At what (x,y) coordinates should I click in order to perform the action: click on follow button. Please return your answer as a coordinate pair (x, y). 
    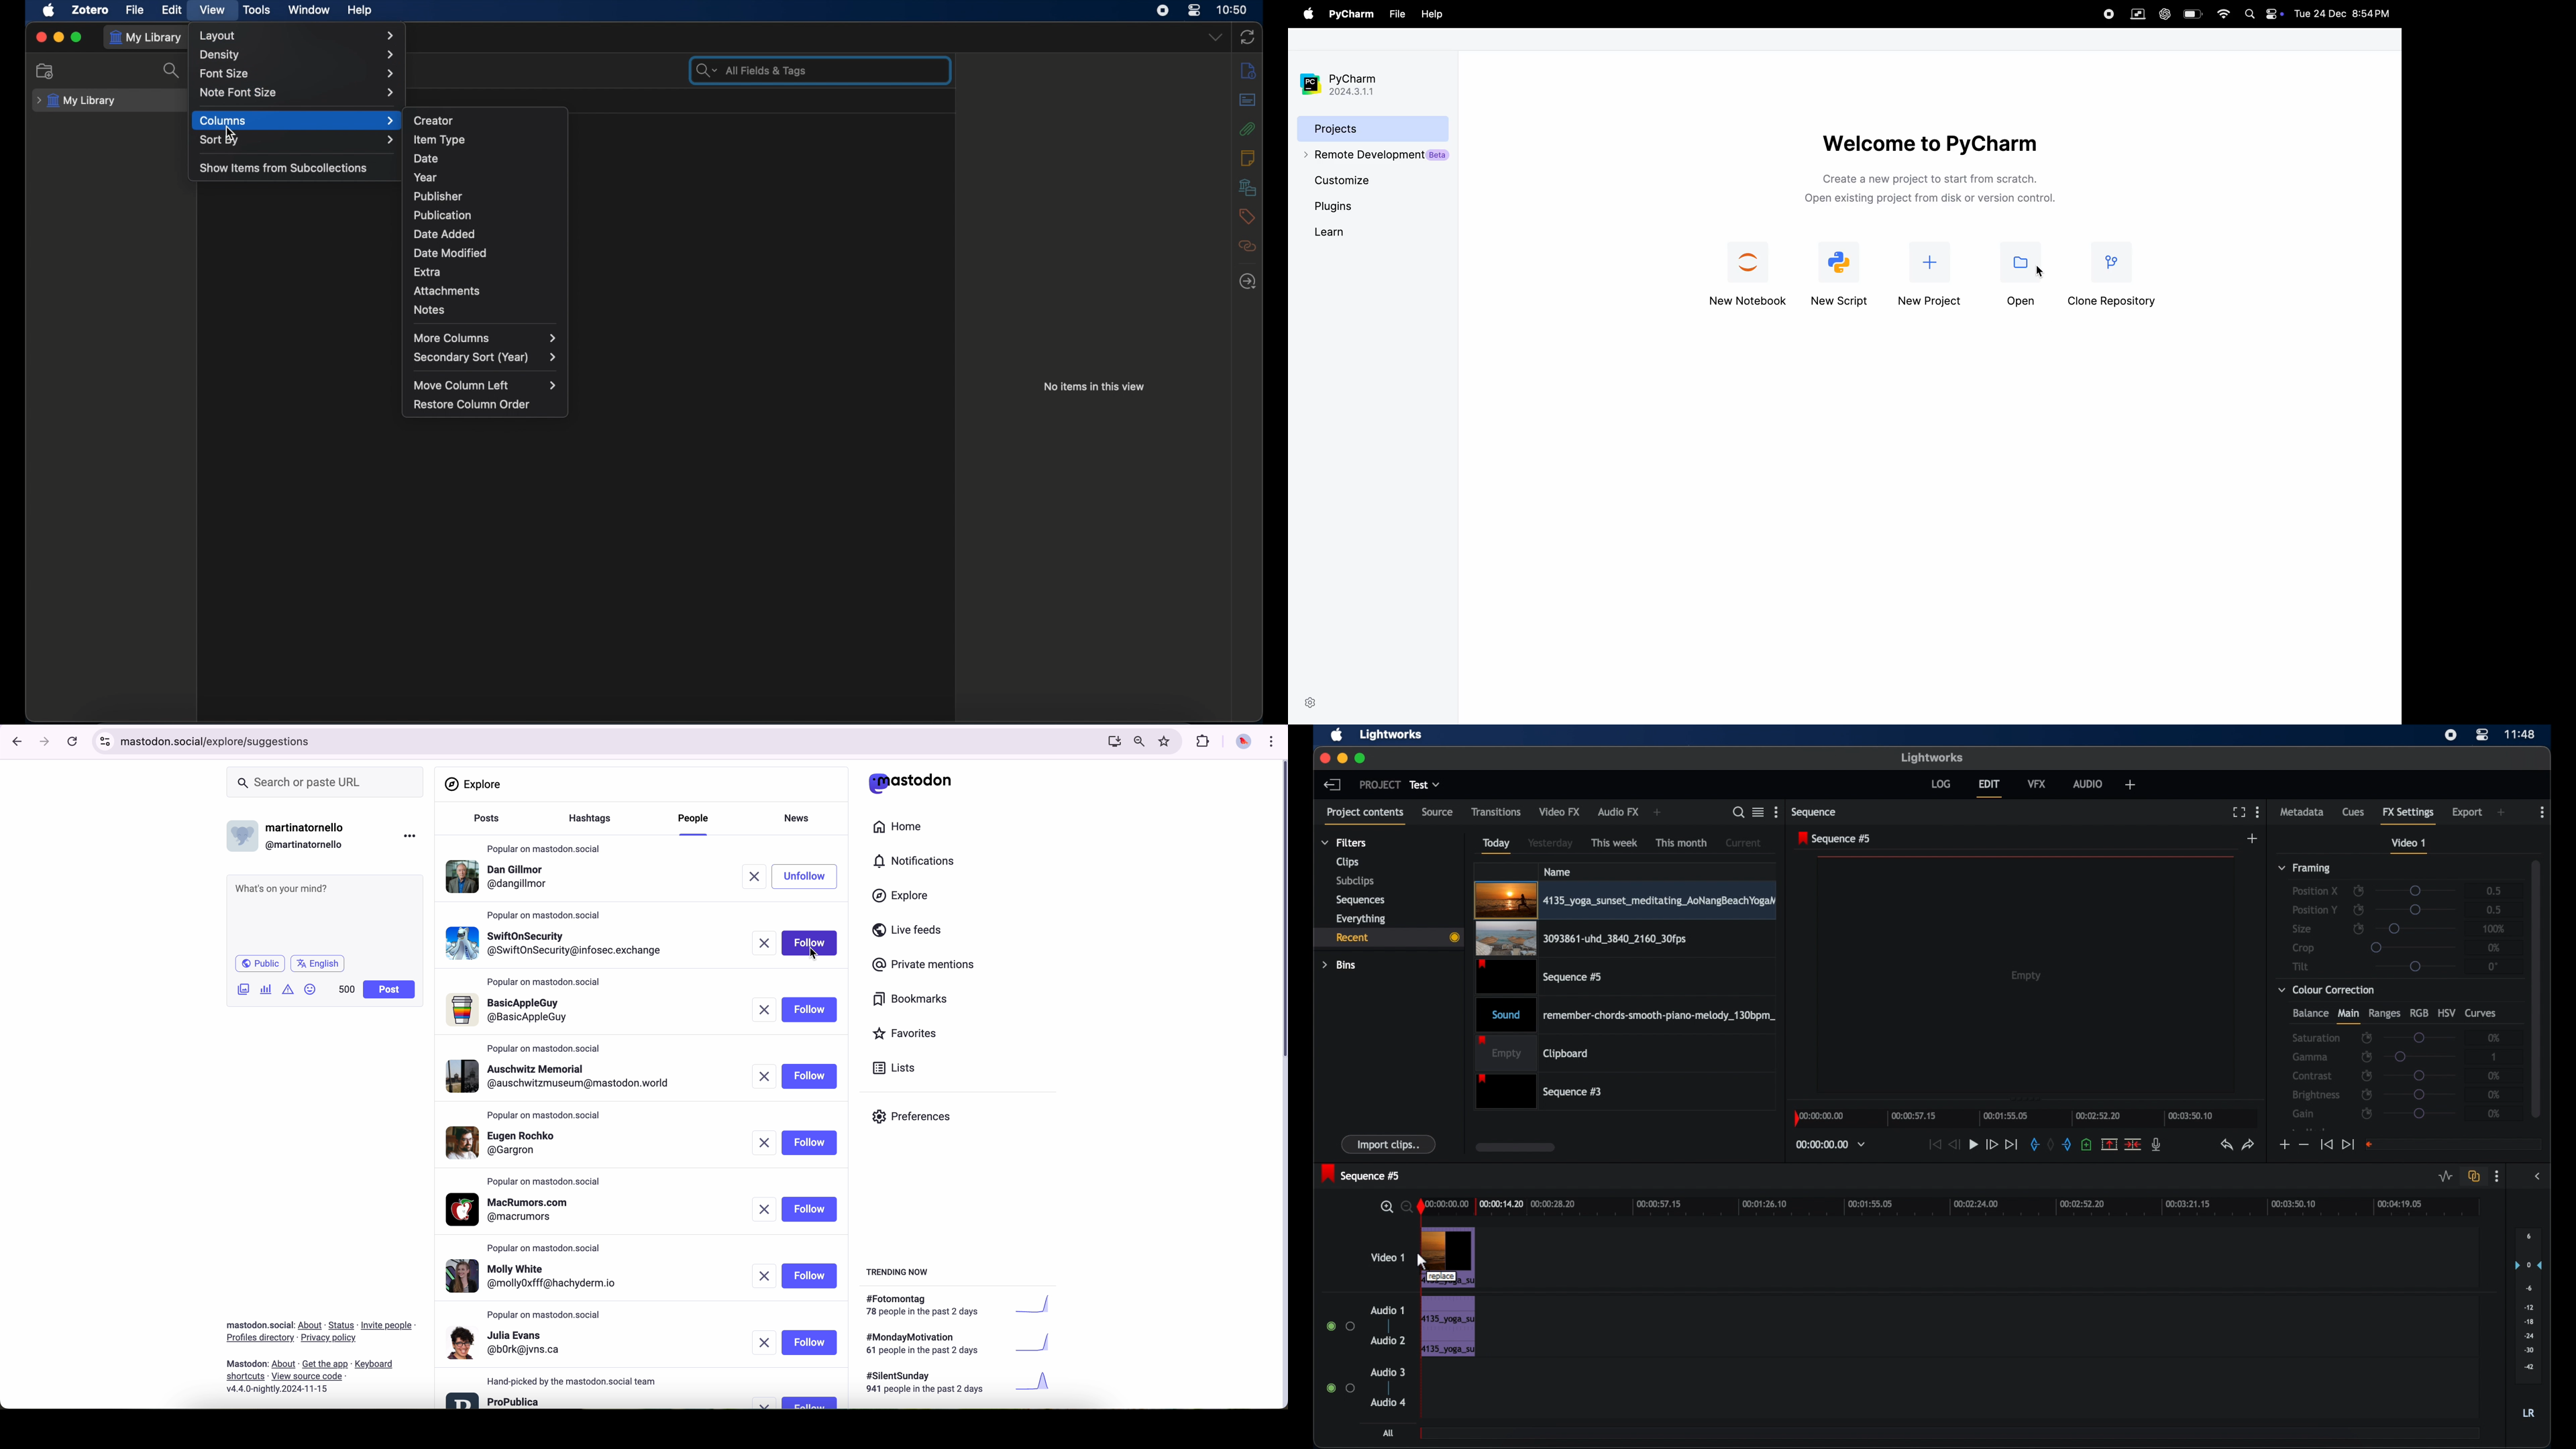
    Looking at the image, I should click on (810, 1209).